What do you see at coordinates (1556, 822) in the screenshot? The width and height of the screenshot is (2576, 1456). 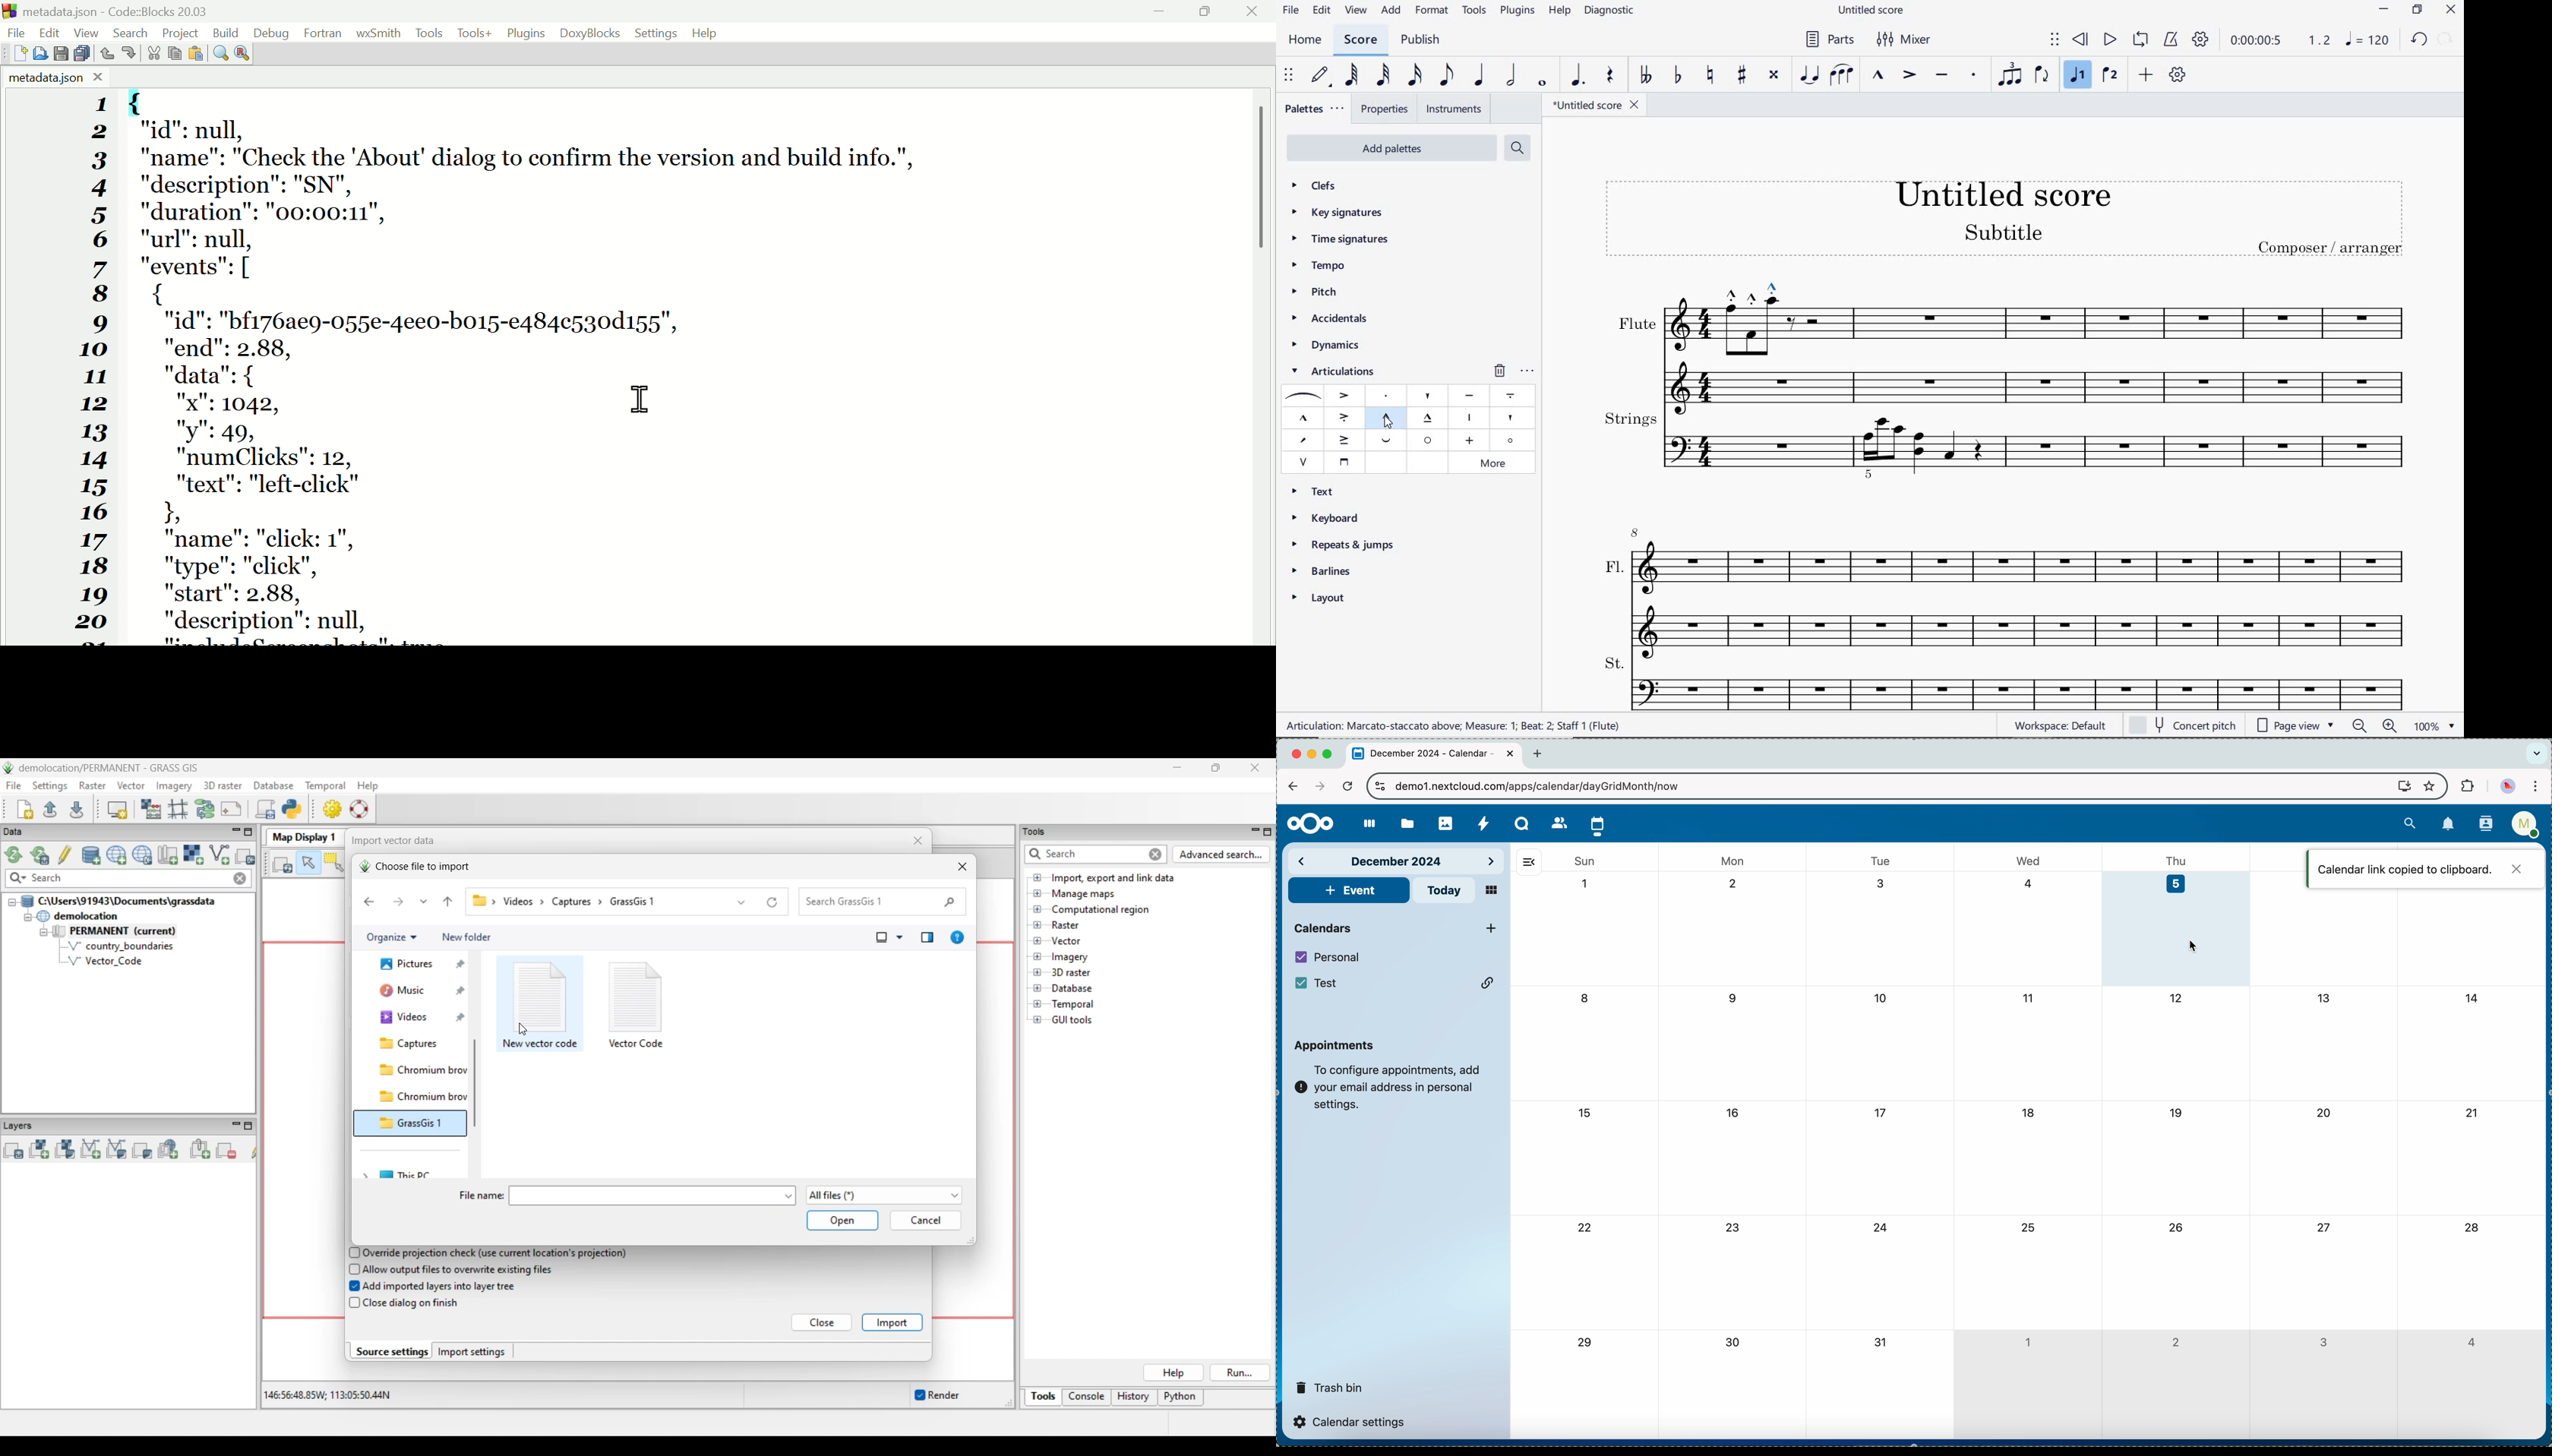 I see `contacts` at bounding box center [1556, 822].